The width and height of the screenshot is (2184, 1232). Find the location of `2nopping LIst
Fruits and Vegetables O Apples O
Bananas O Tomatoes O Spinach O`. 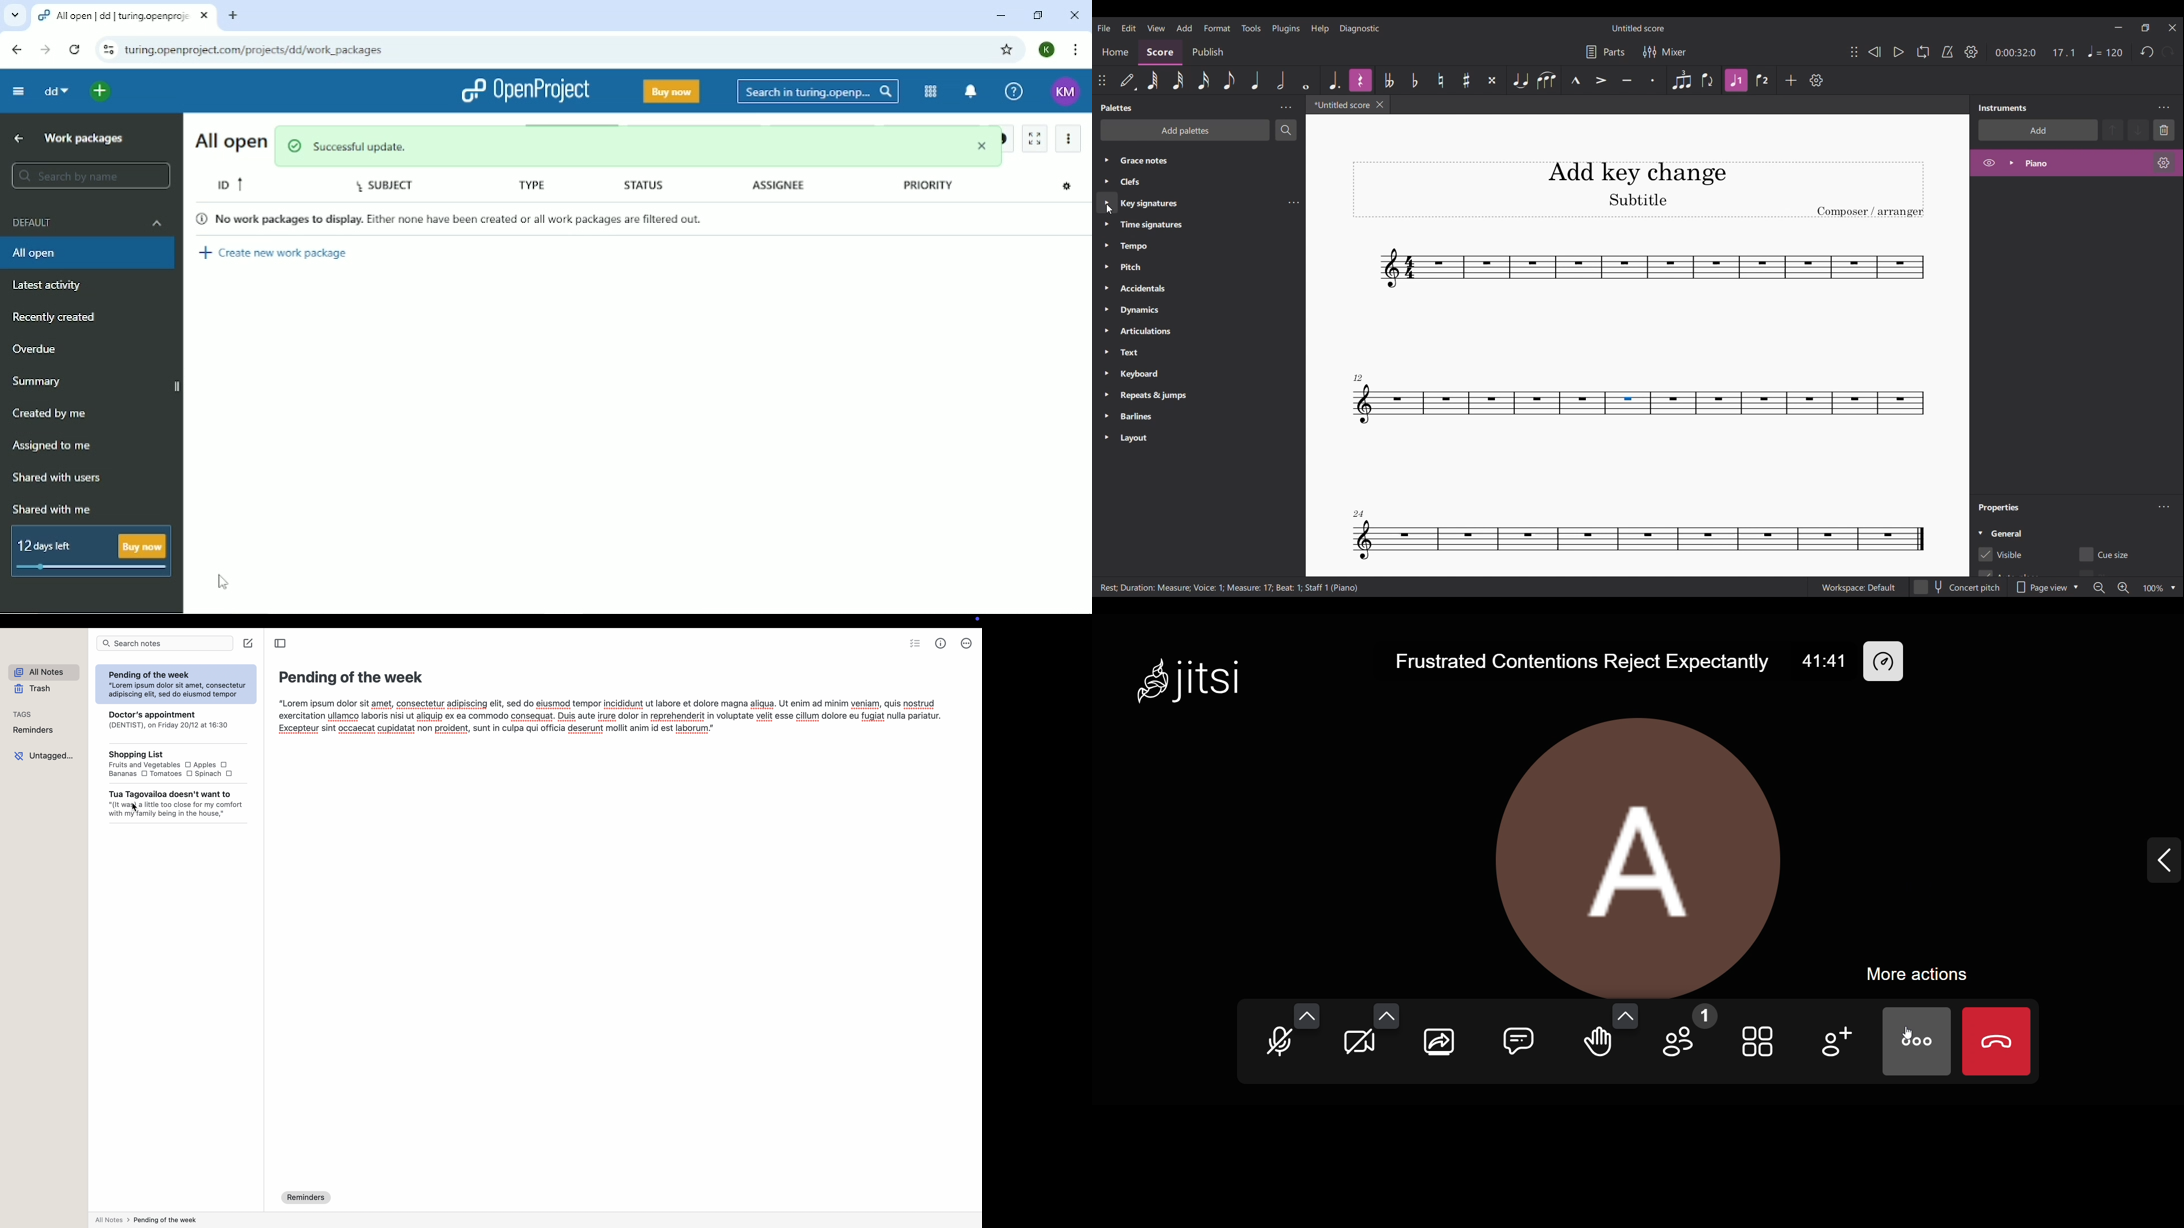

2nopping LIst
Fruits and Vegetables O Apples O
Bananas O Tomatoes O Spinach O is located at coordinates (175, 765).